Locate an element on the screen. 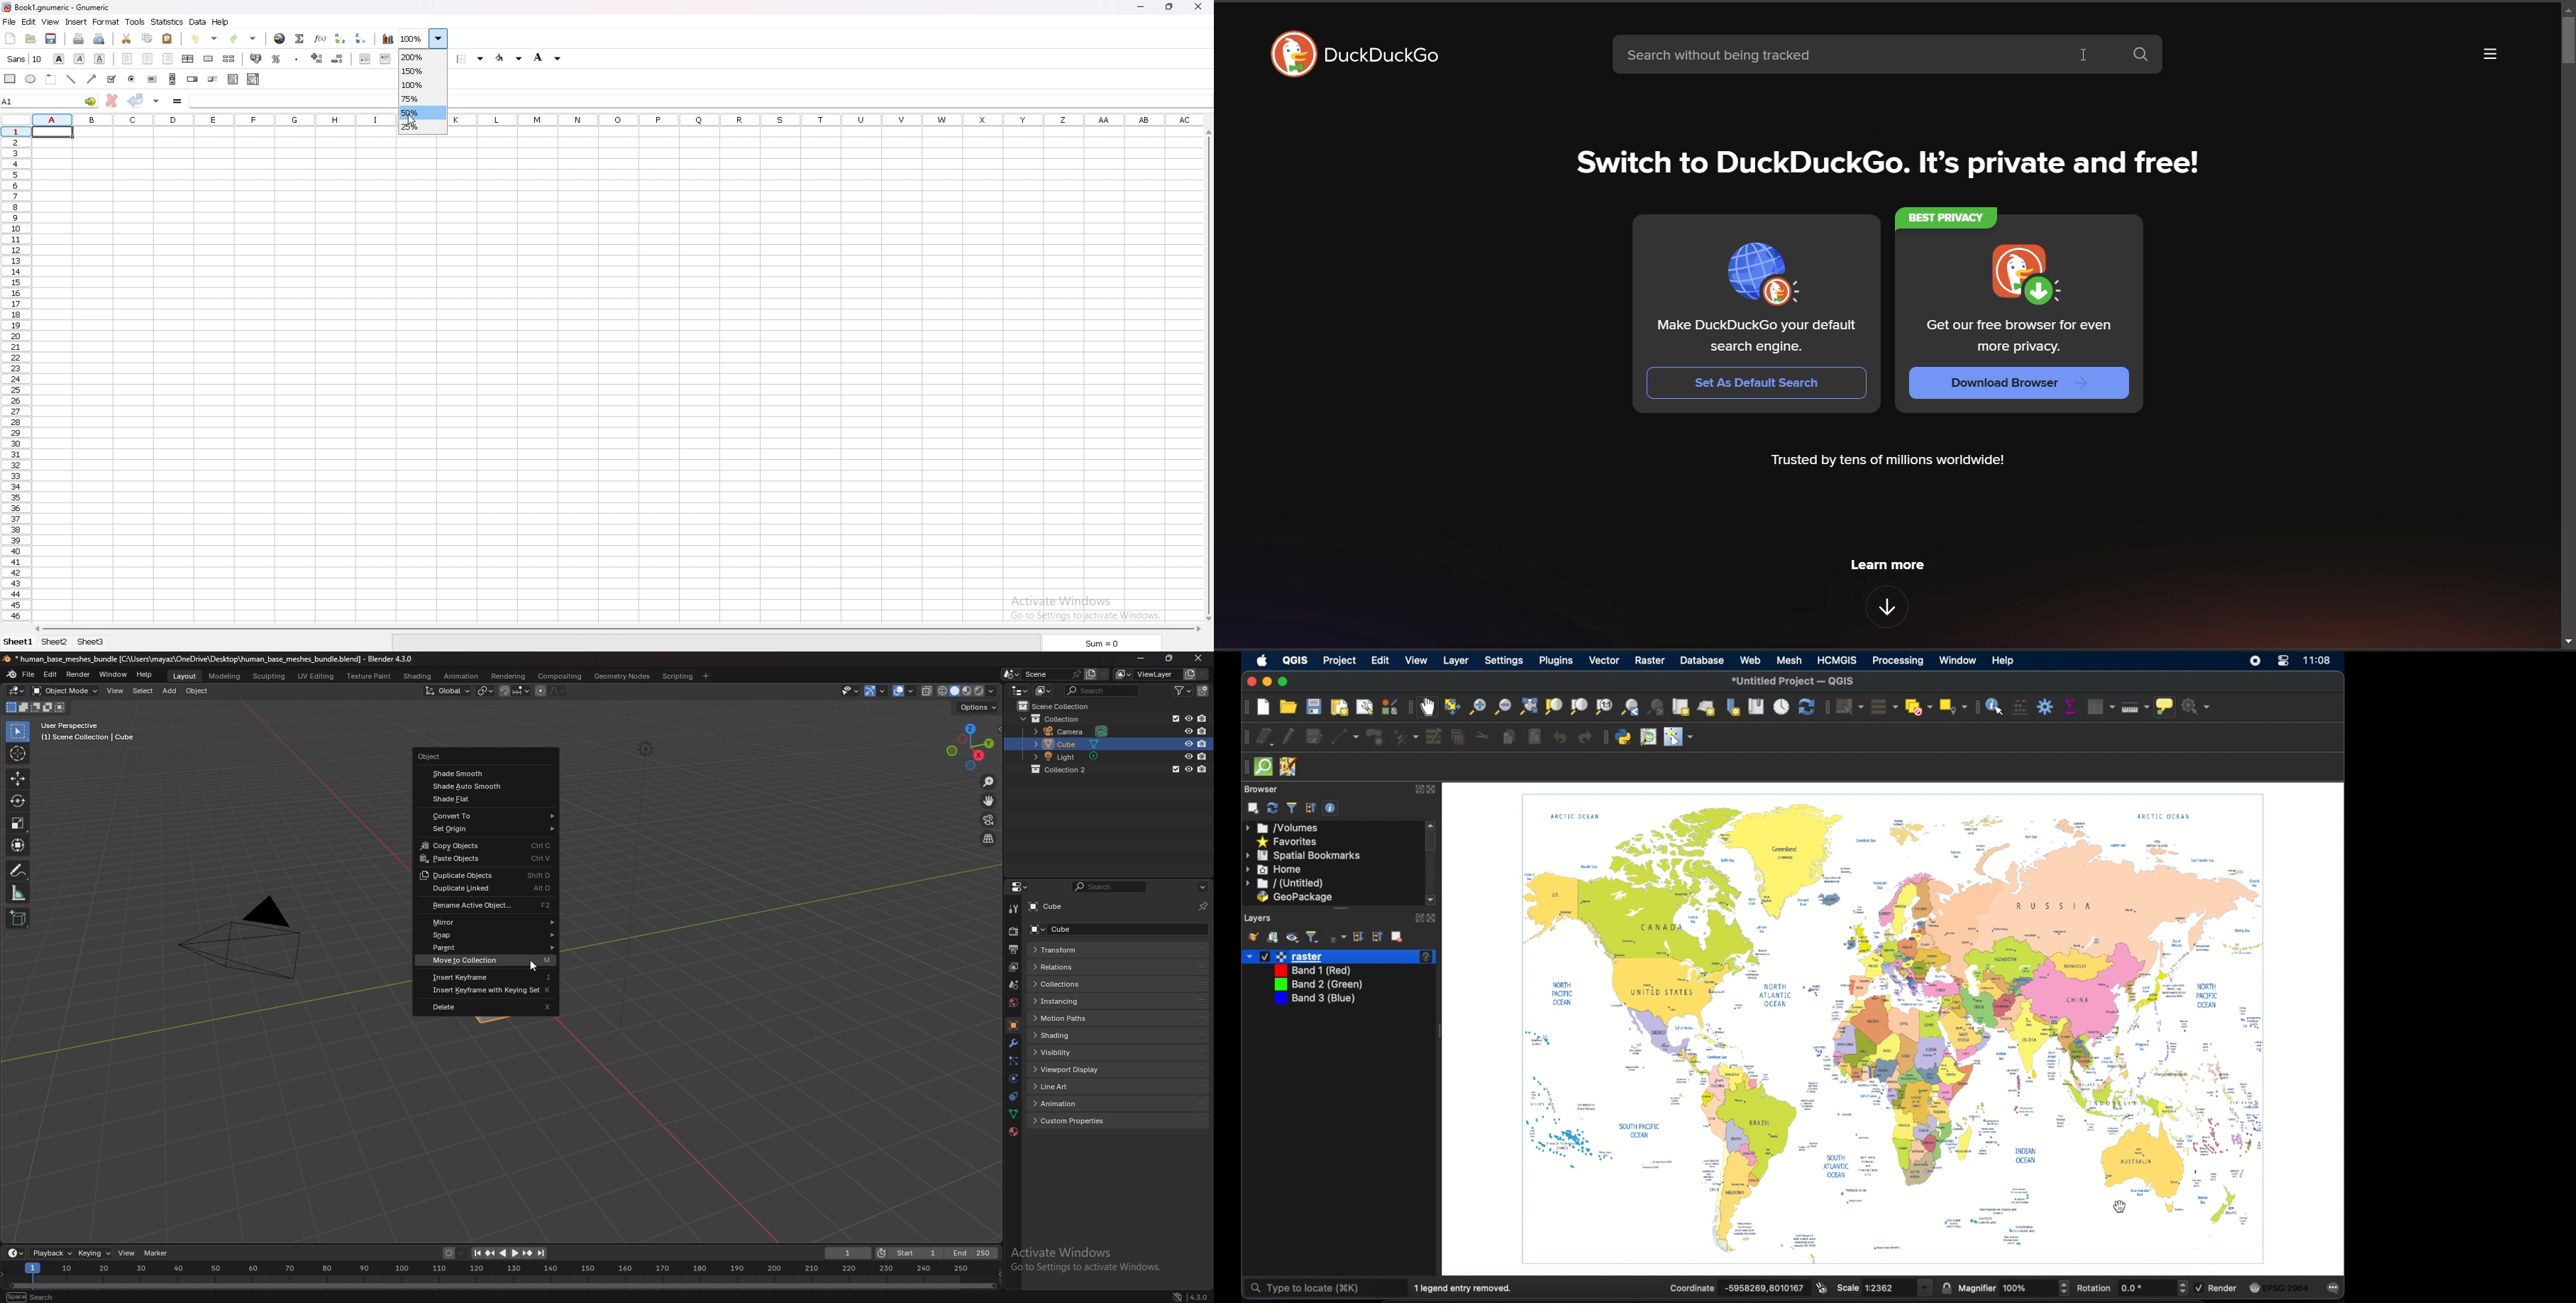 The width and height of the screenshot is (2576, 1316). messages is located at coordinates (2337, 1287).